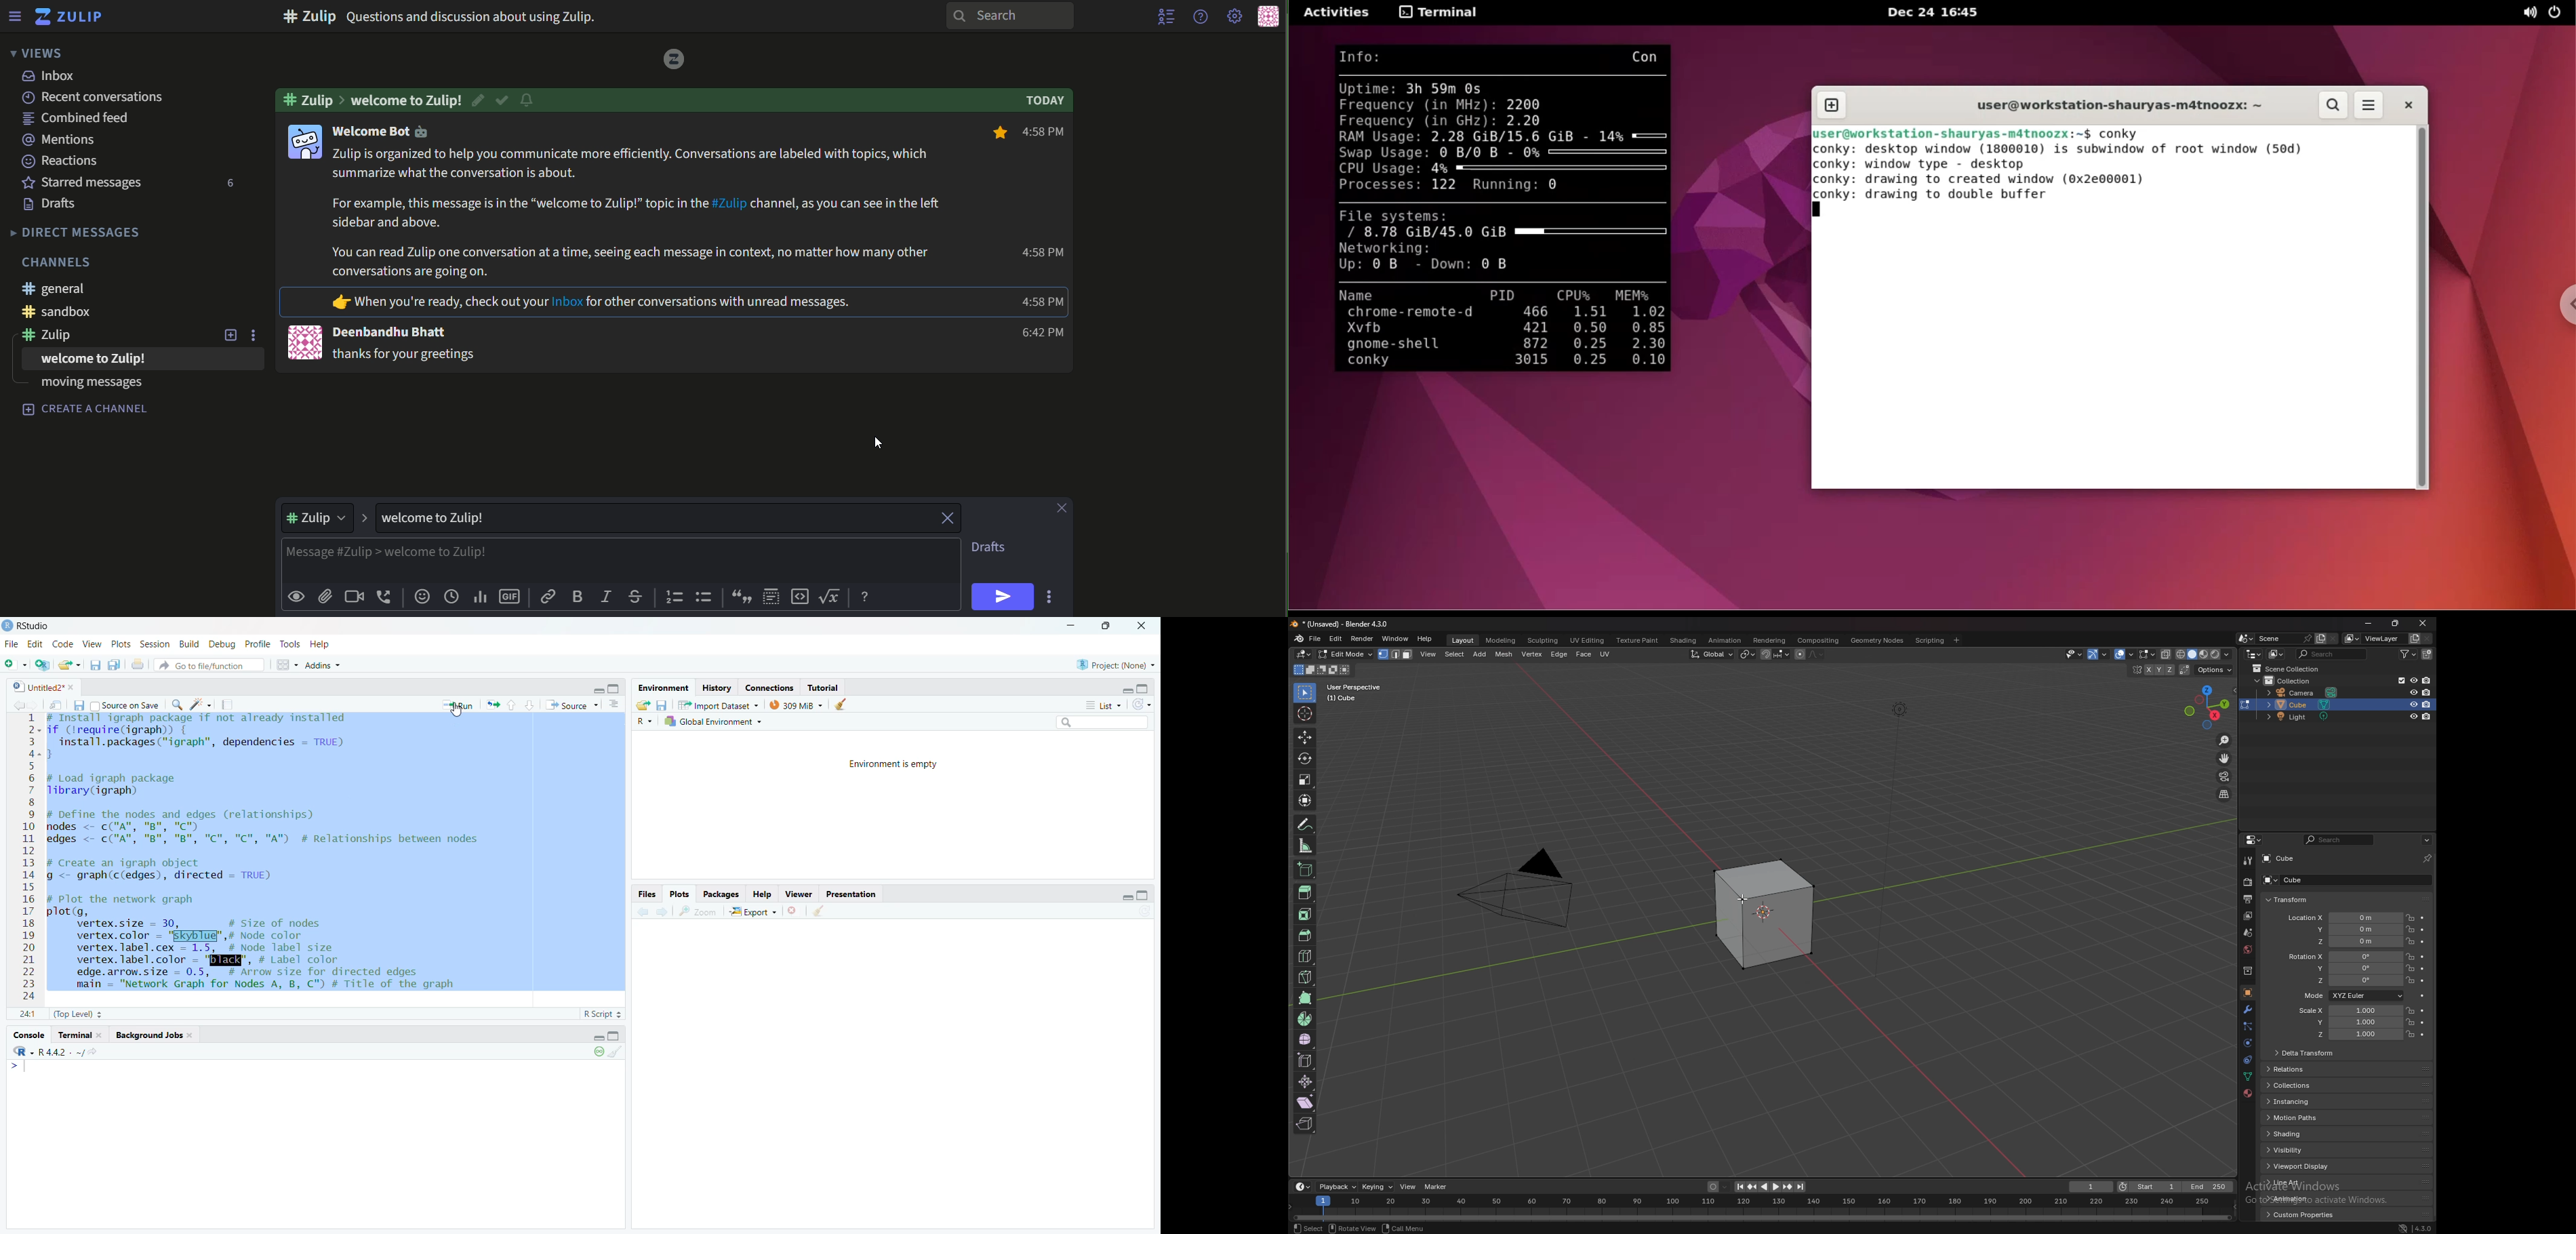  What do you see at coordinates (613, 707) in the screenshot?
I see `options` at bounding box center [613, 707].